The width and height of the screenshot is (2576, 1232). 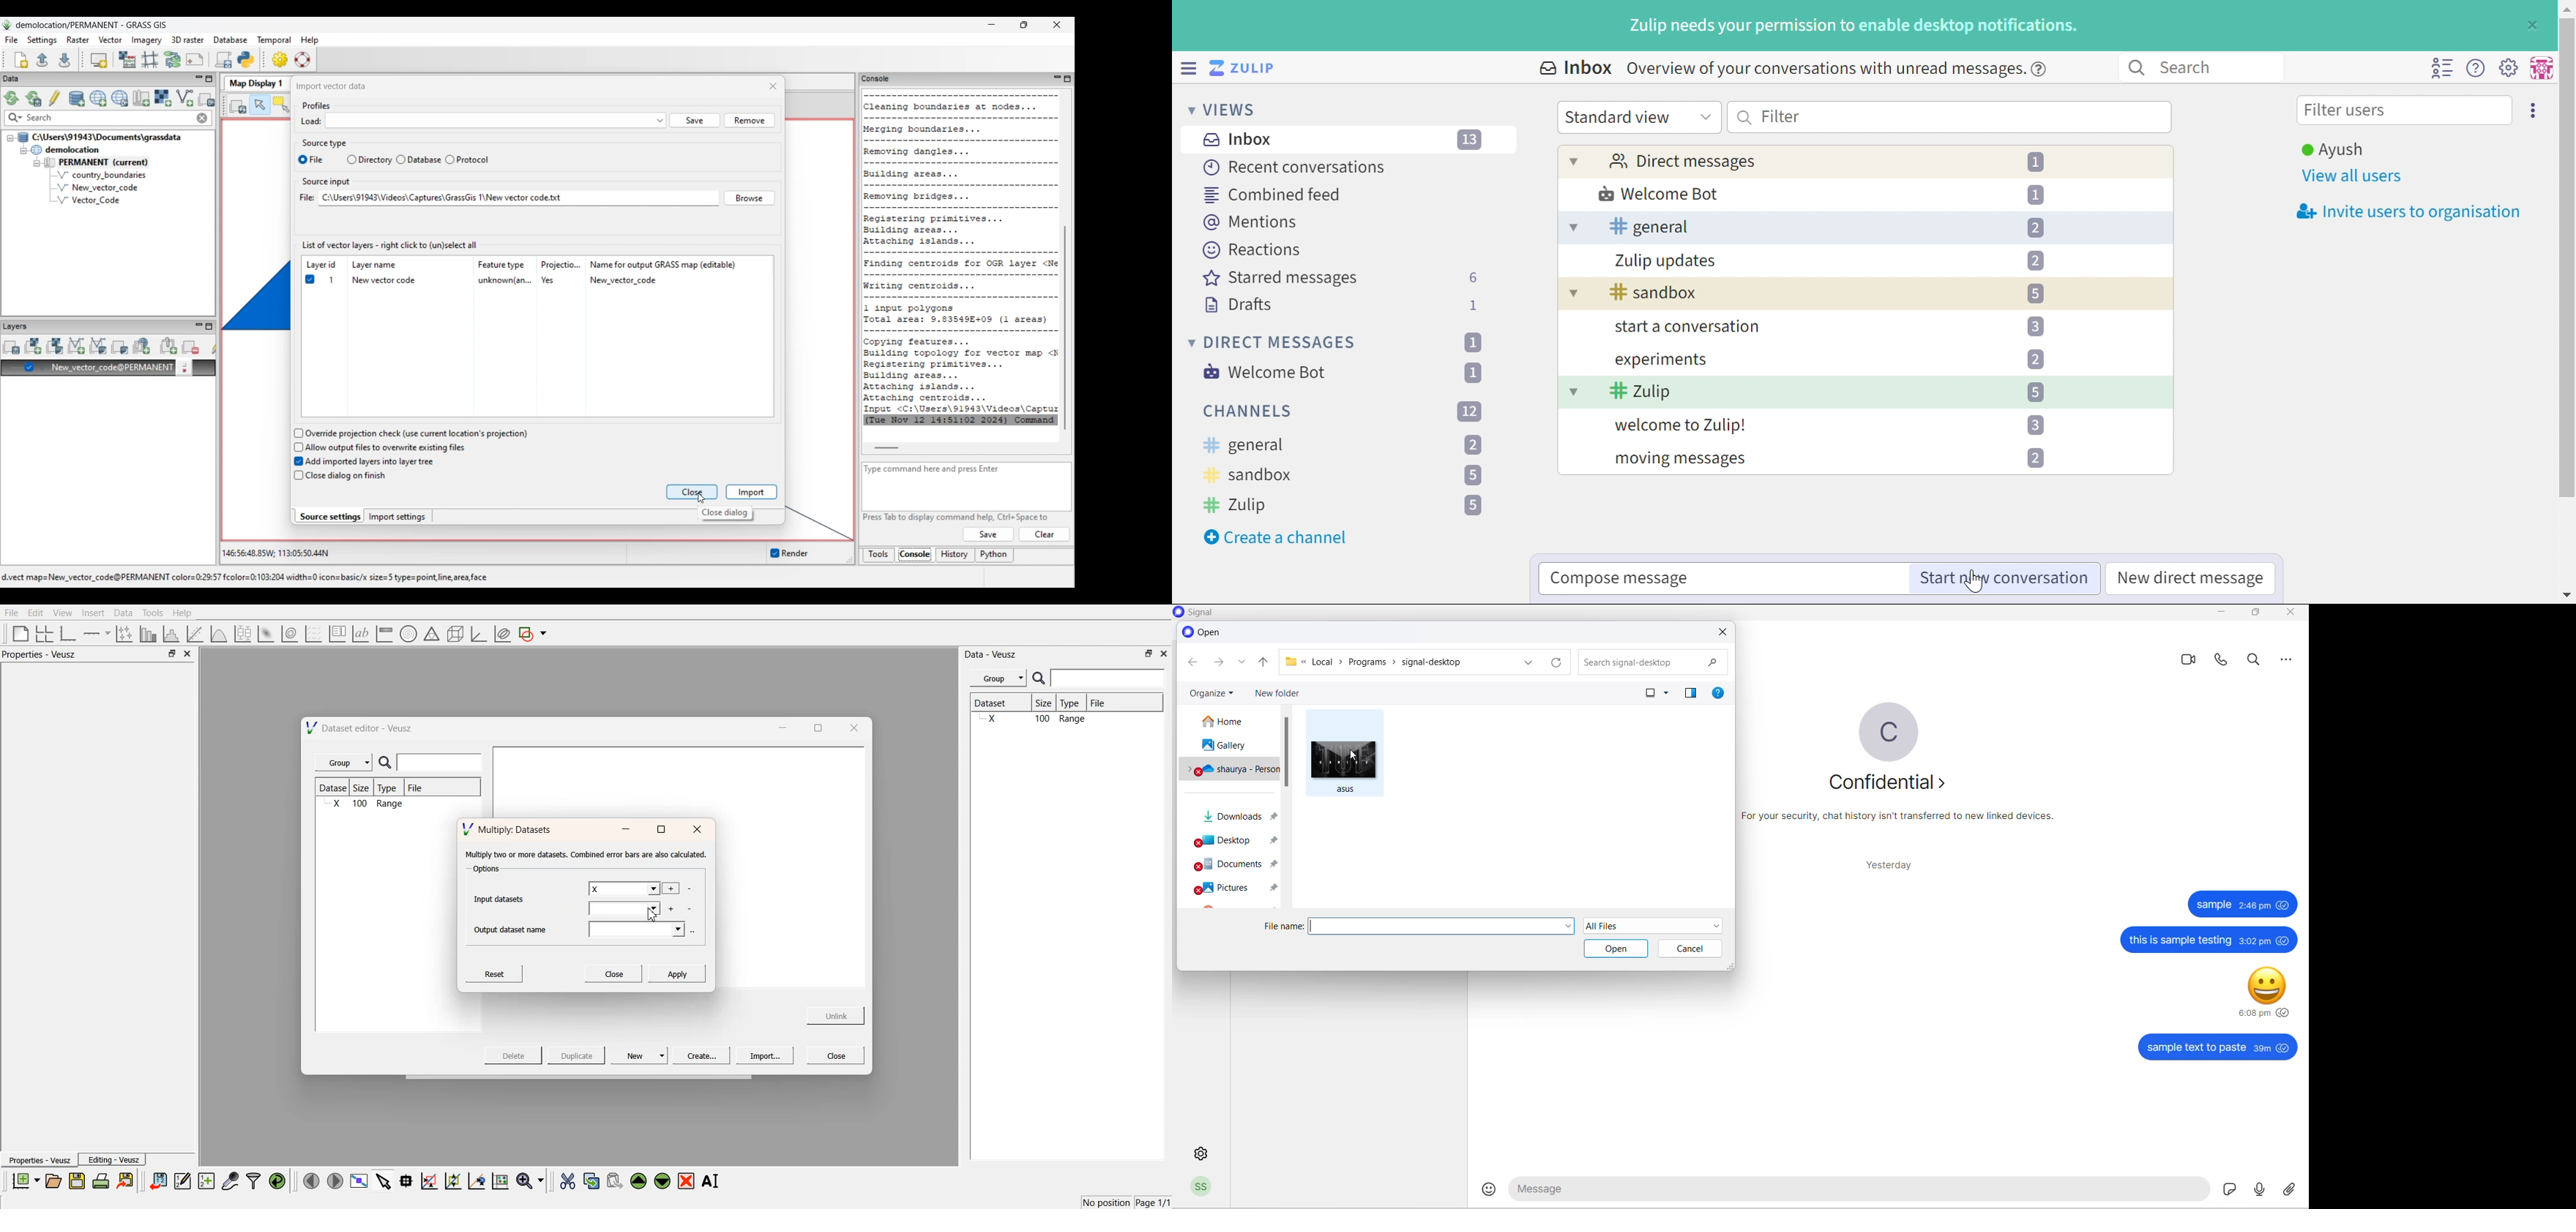 What do you see at coordinates (1691, 693) in the screenshot?
I see `` at bounding box center [1691, 693].